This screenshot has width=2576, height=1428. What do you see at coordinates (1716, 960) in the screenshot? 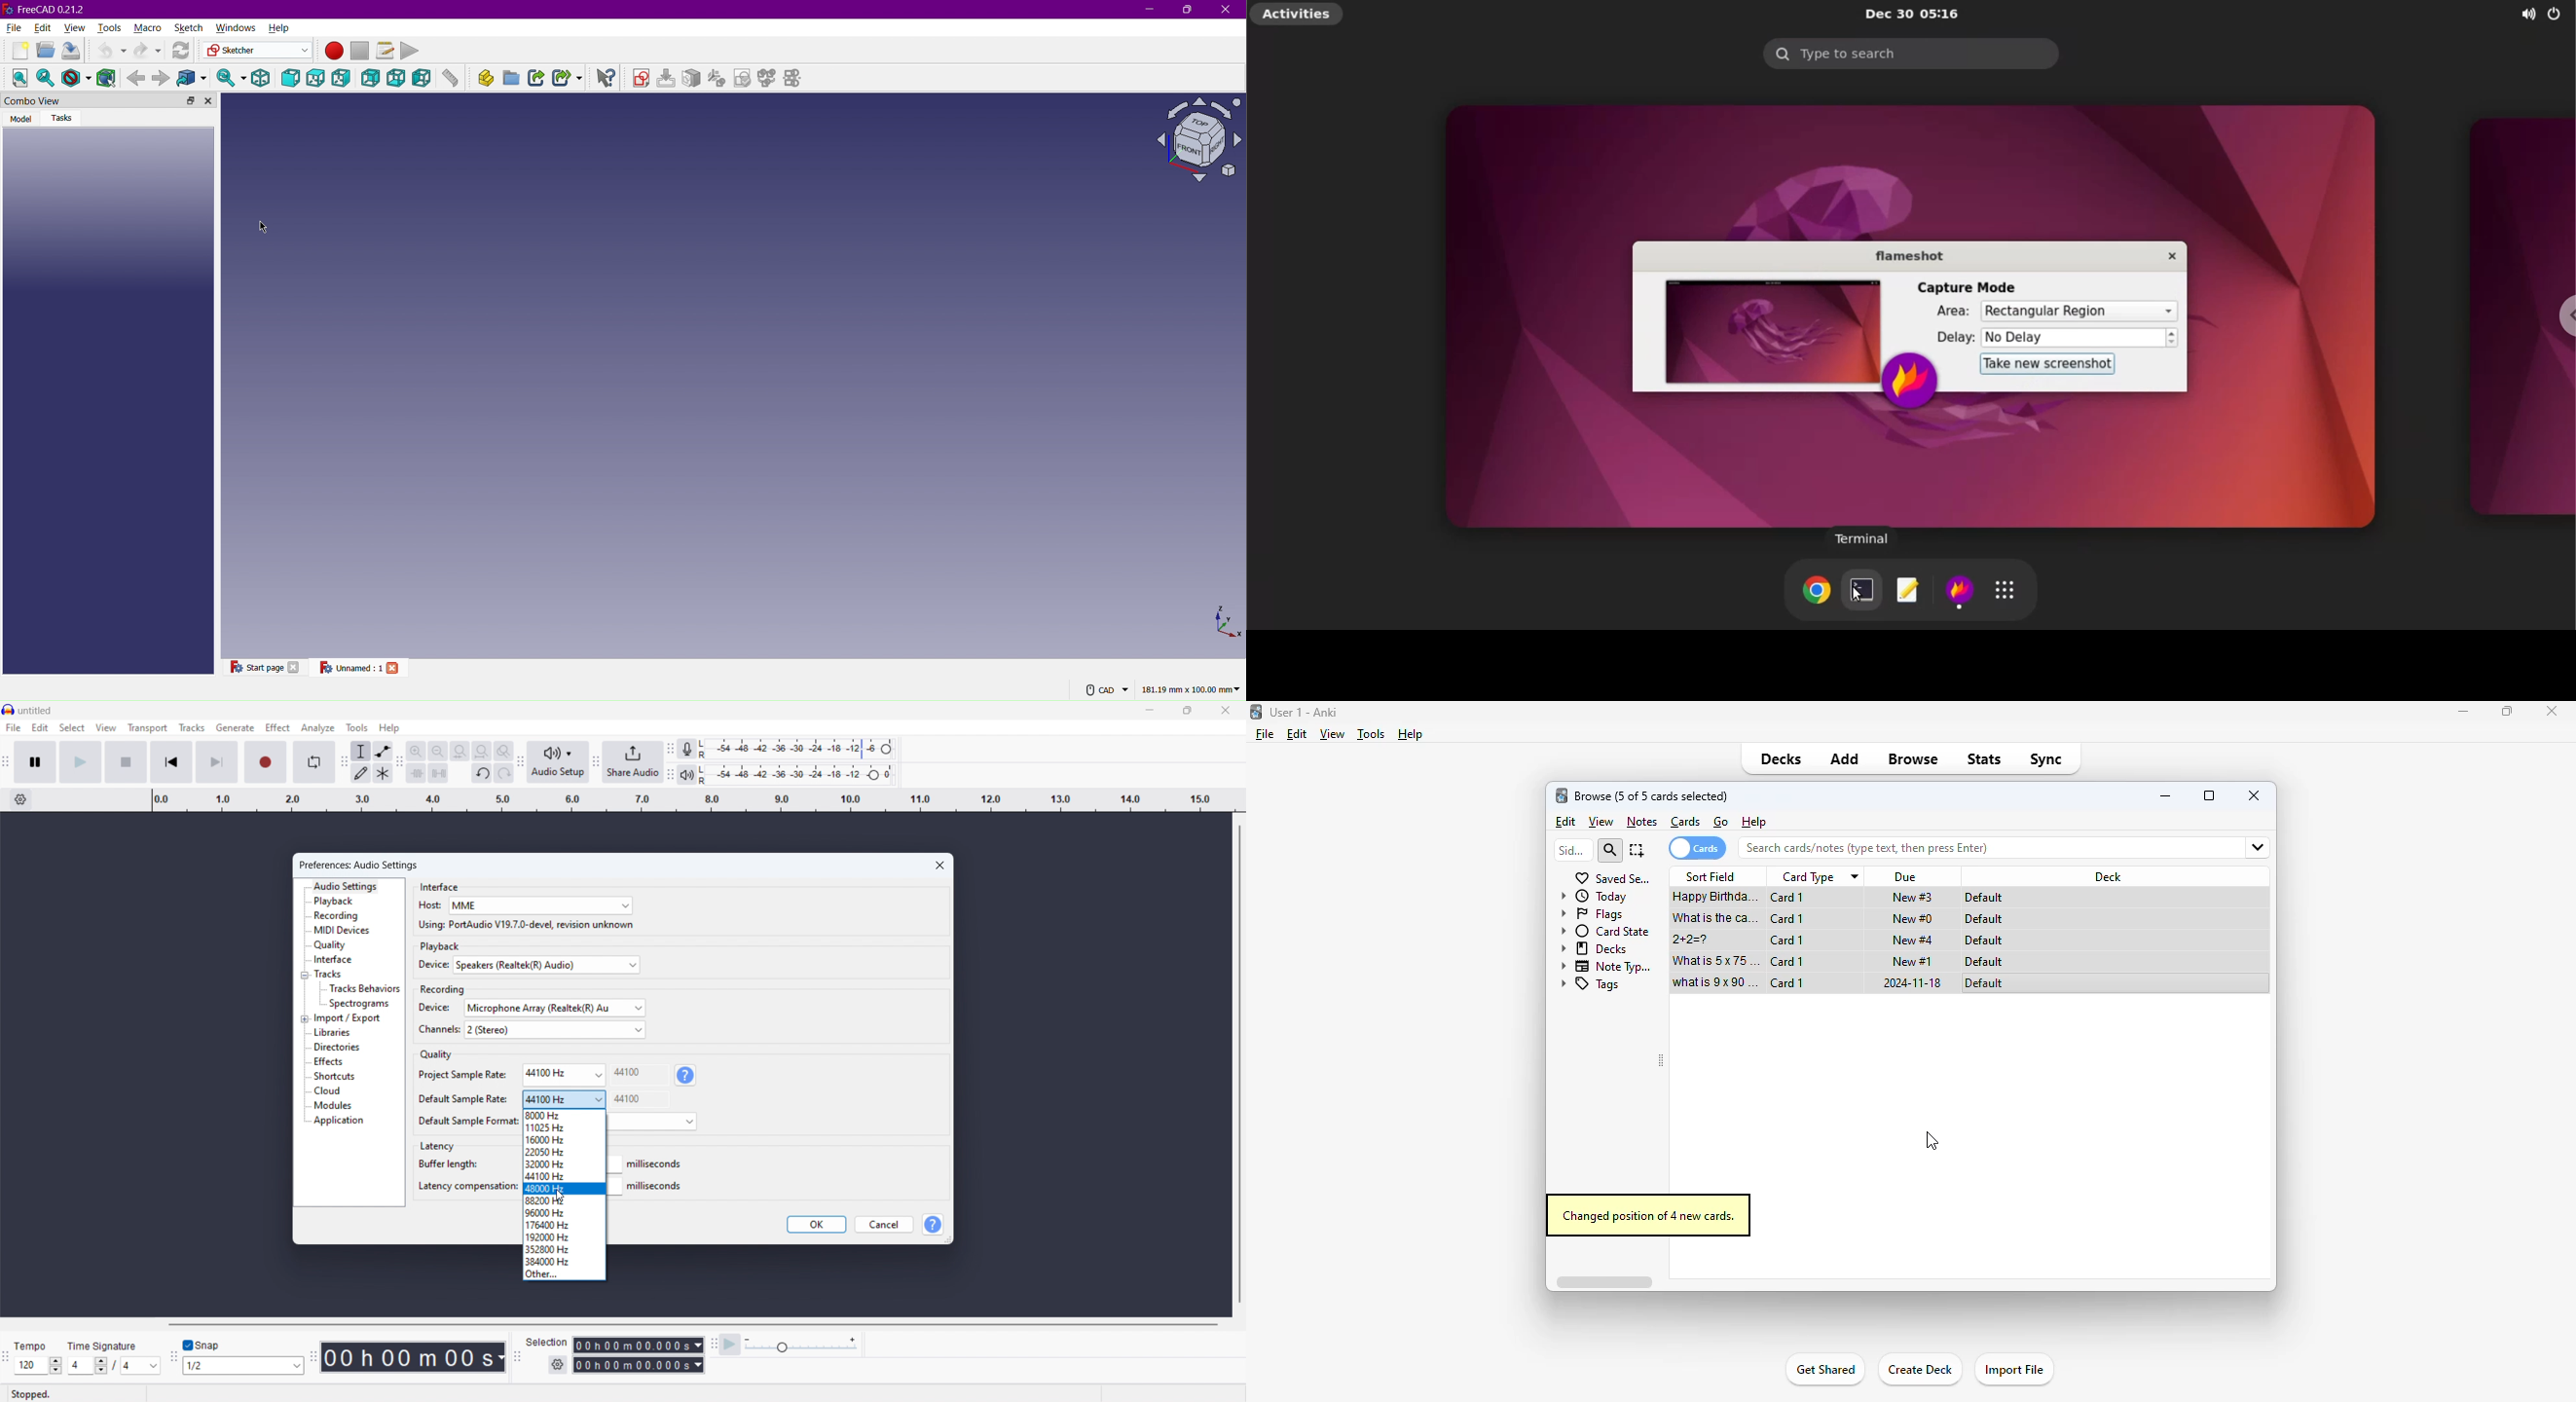
I see `what is 5x75=?` at bounding box center [1716, 960].